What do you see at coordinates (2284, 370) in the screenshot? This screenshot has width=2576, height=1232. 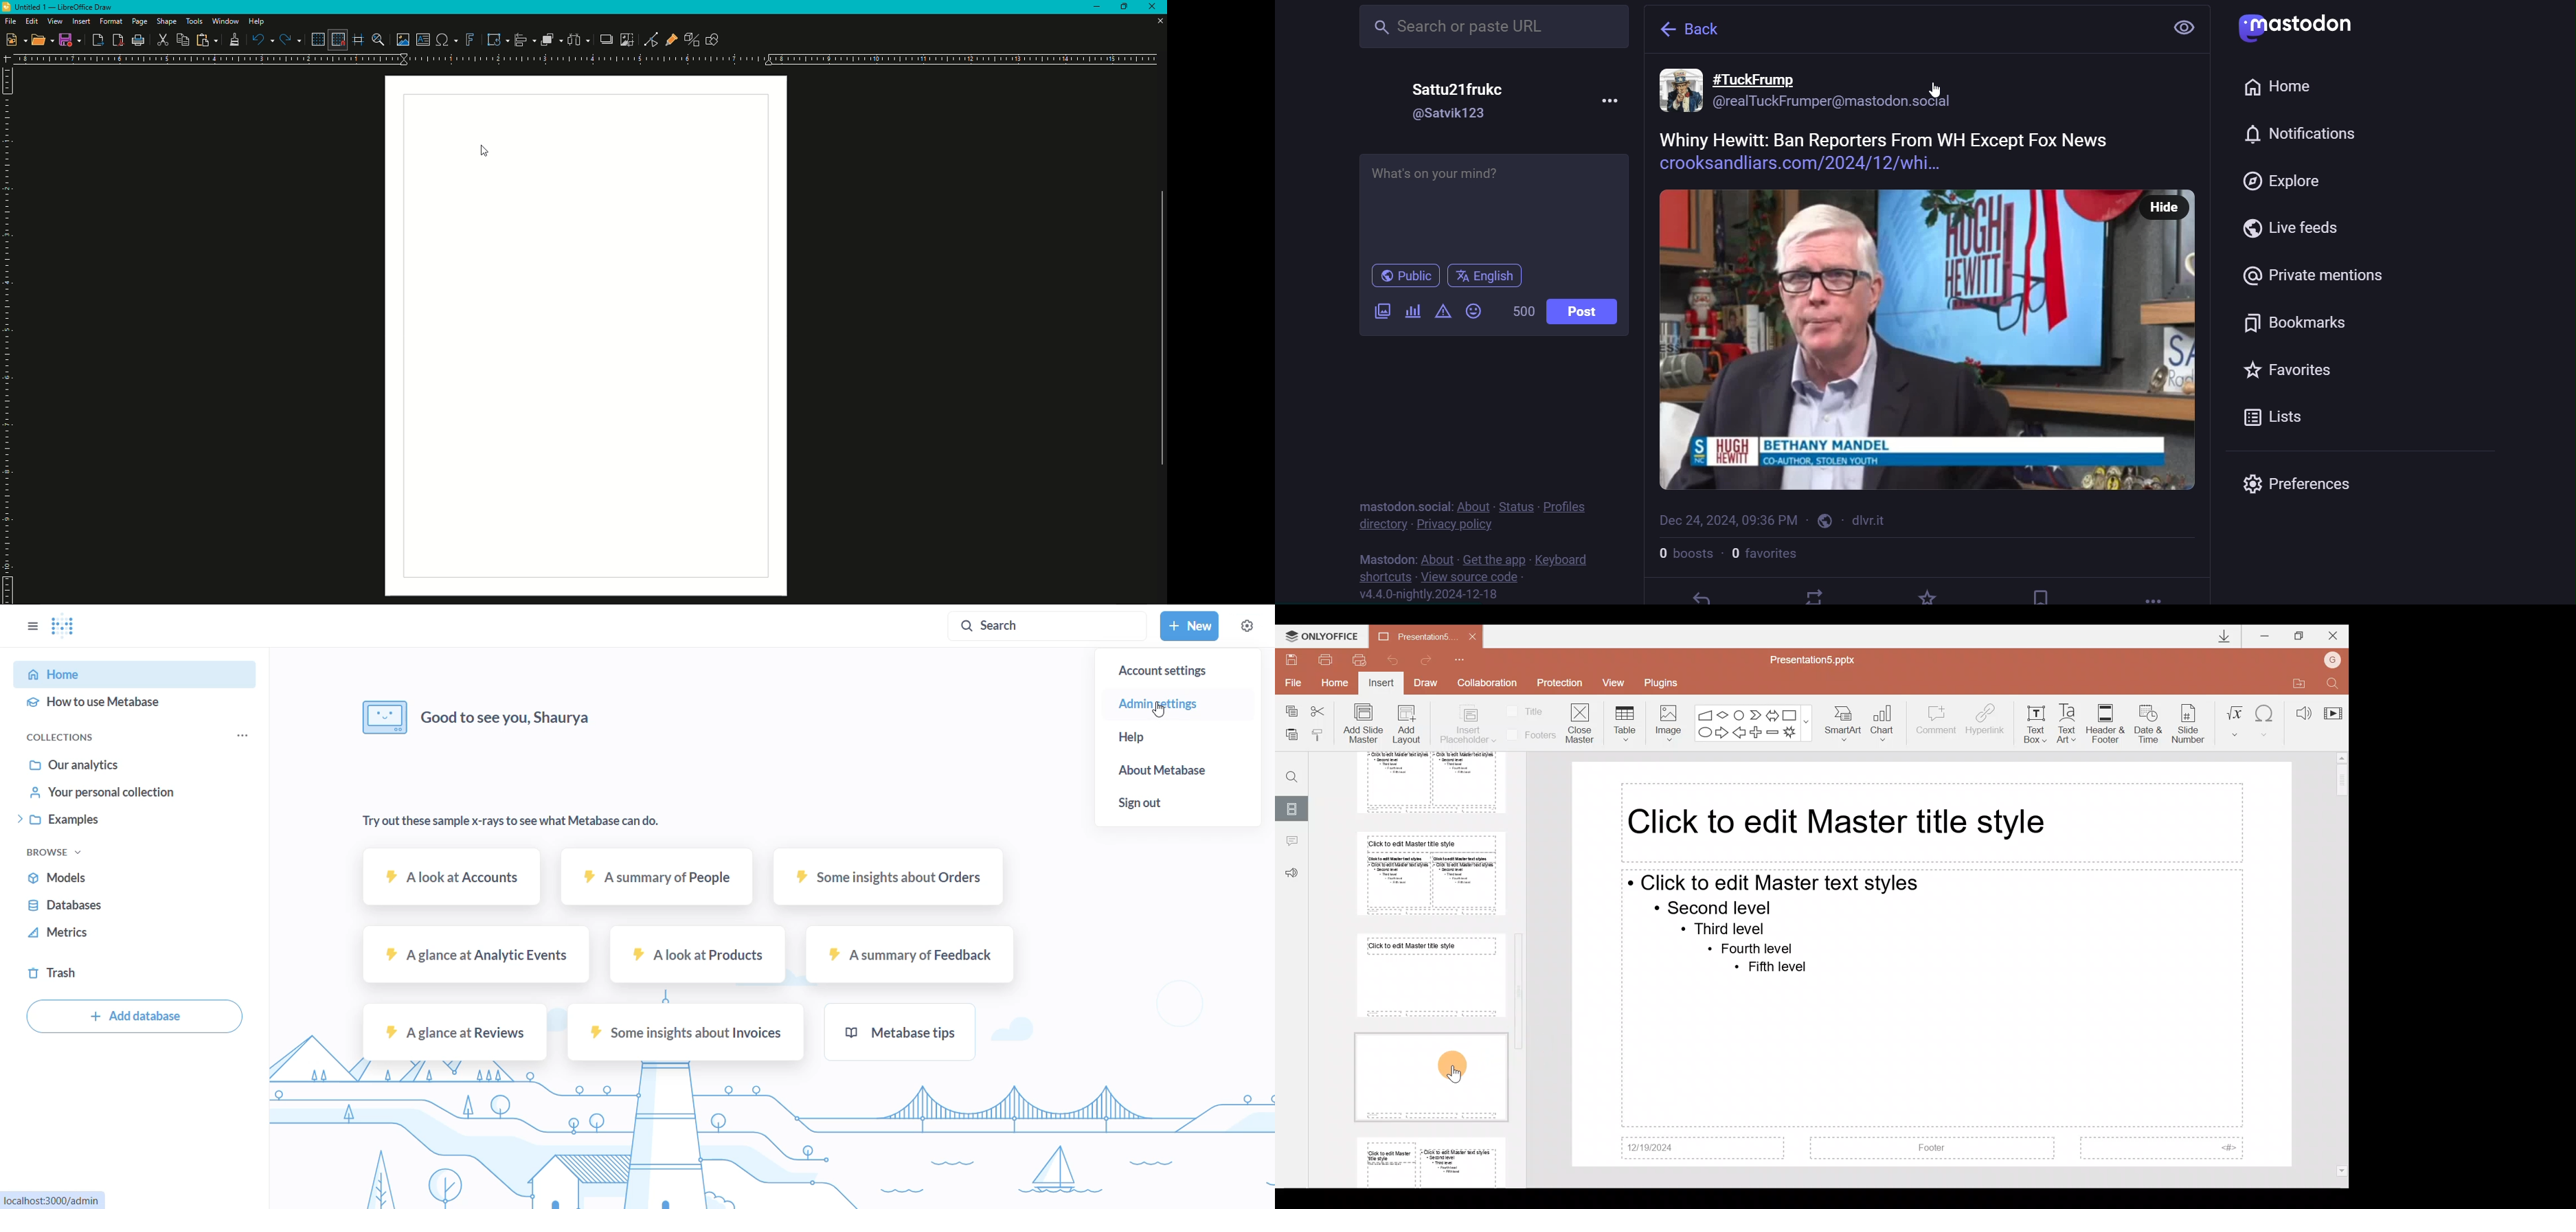 I see `favorite` at bounding box center [2284, 370].